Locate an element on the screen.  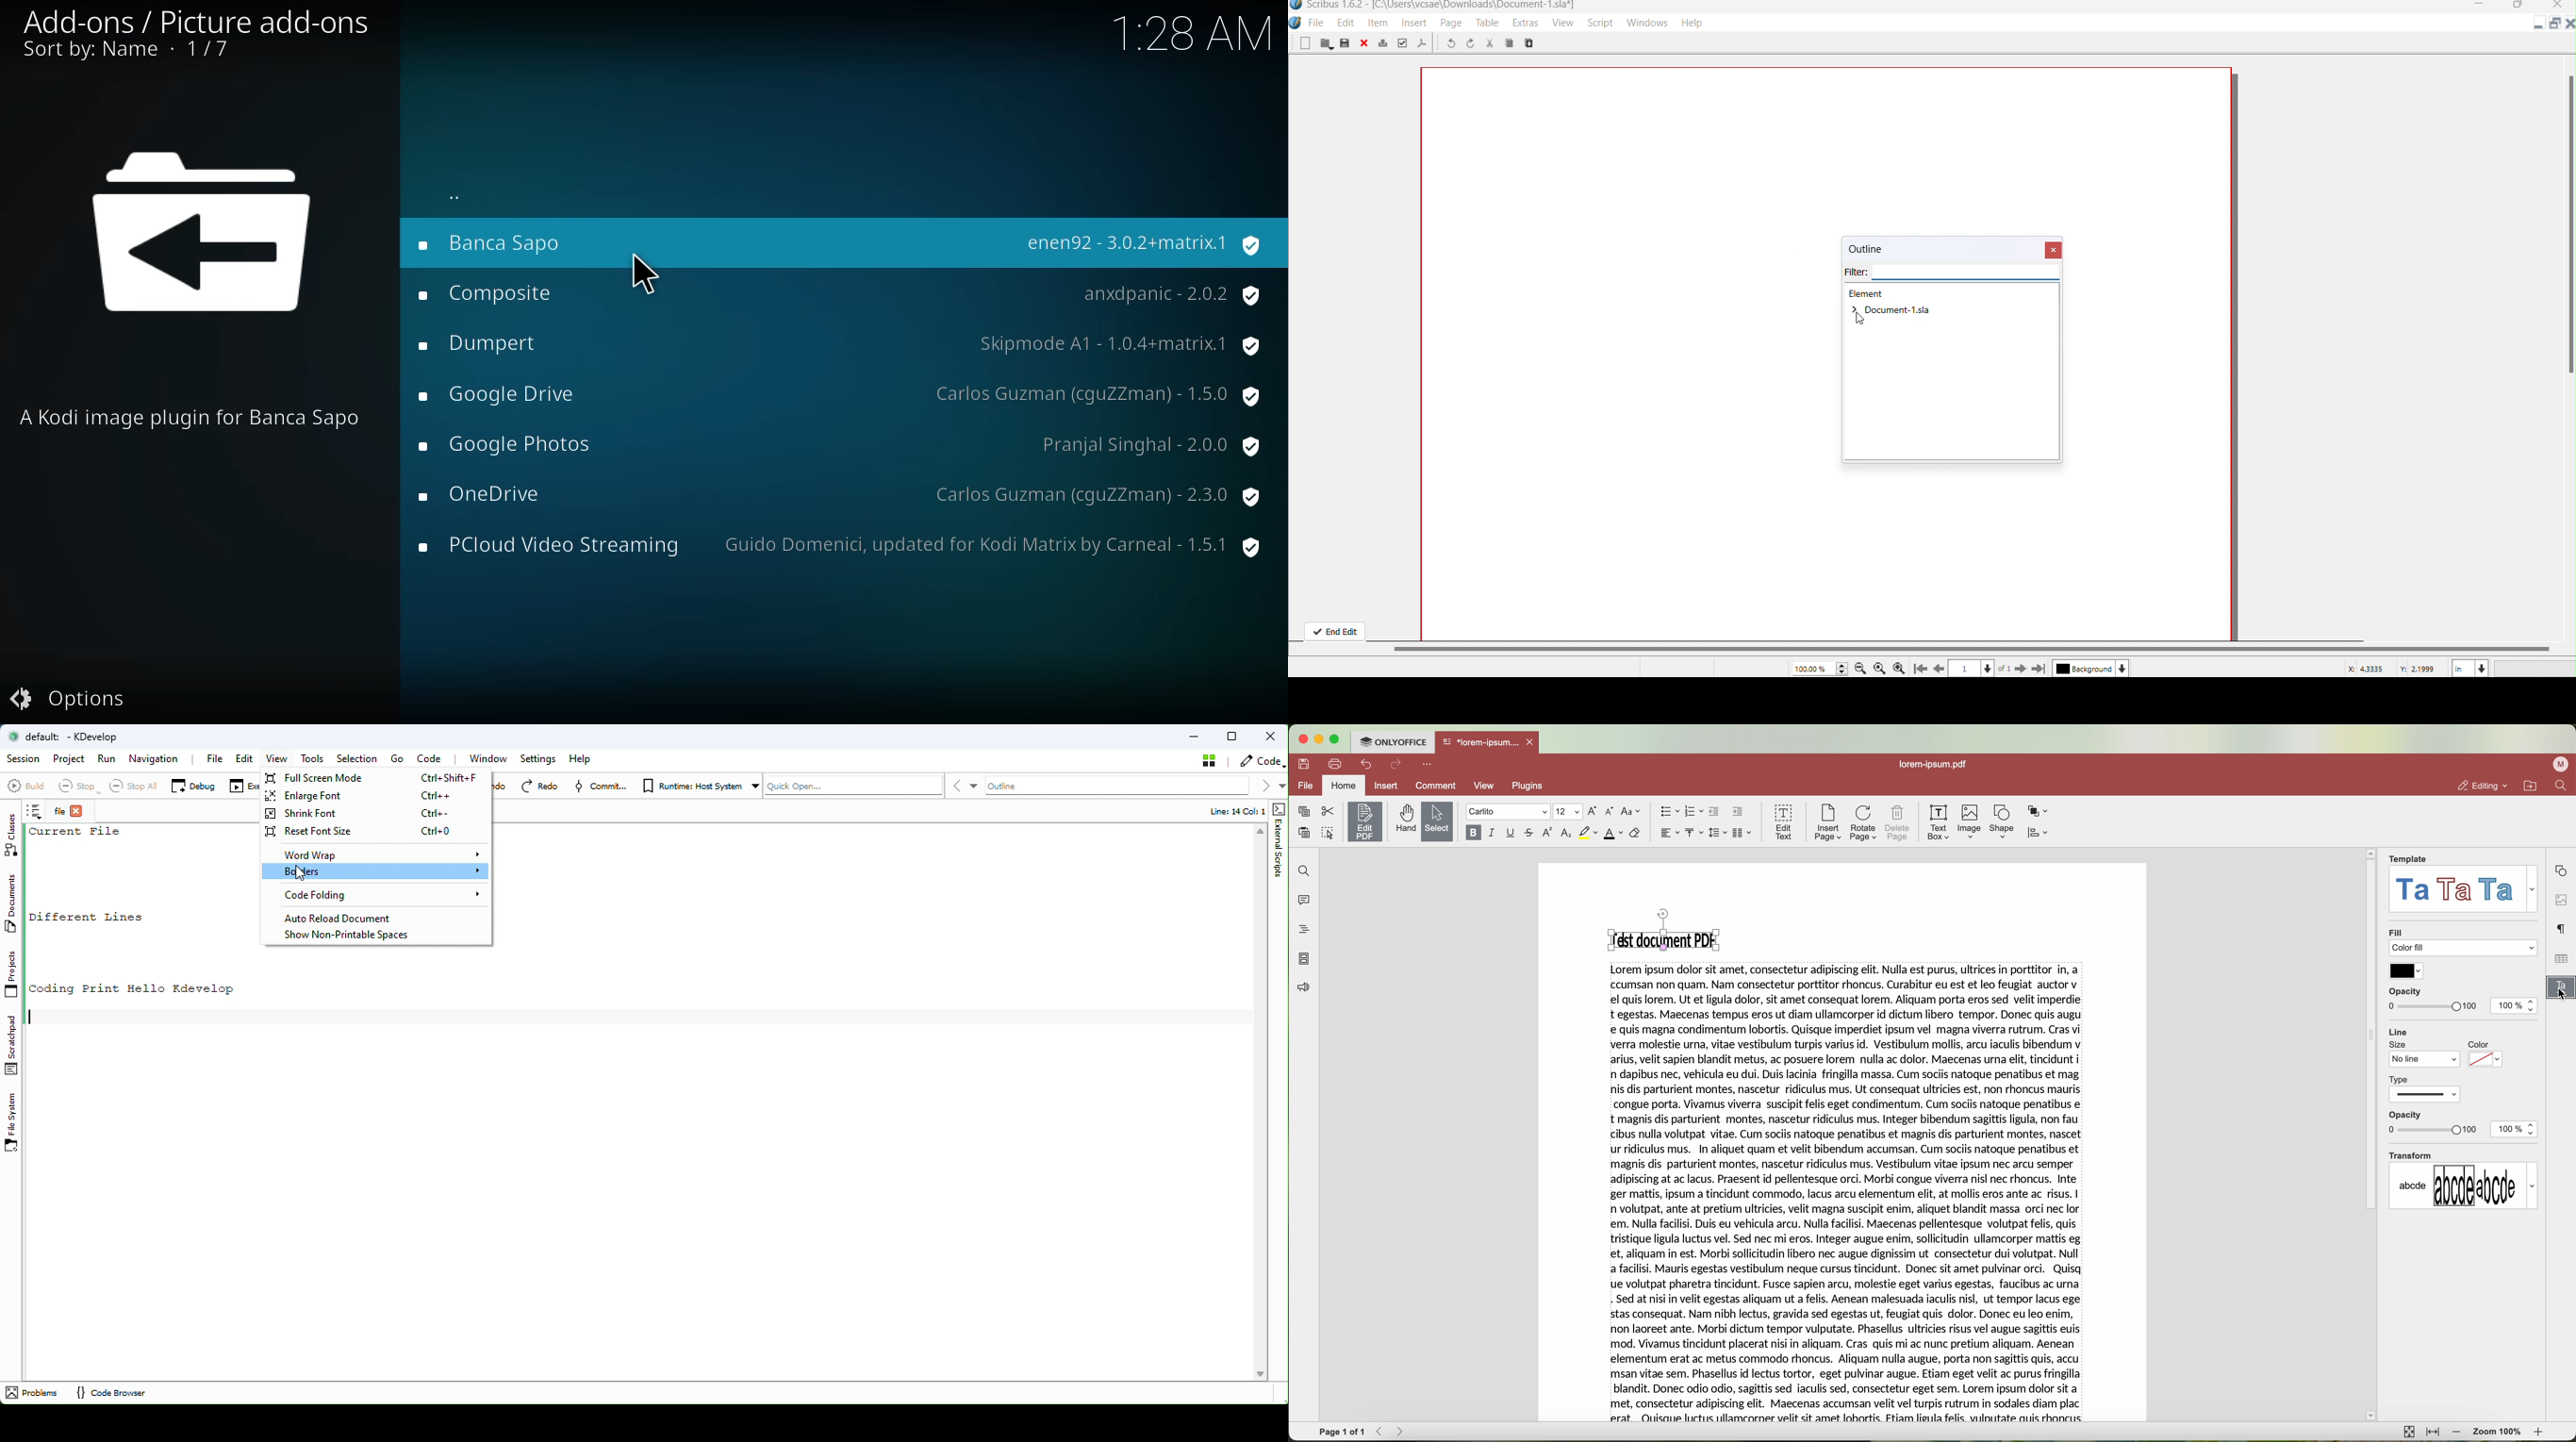
 is located at coordinates (1326, 44).